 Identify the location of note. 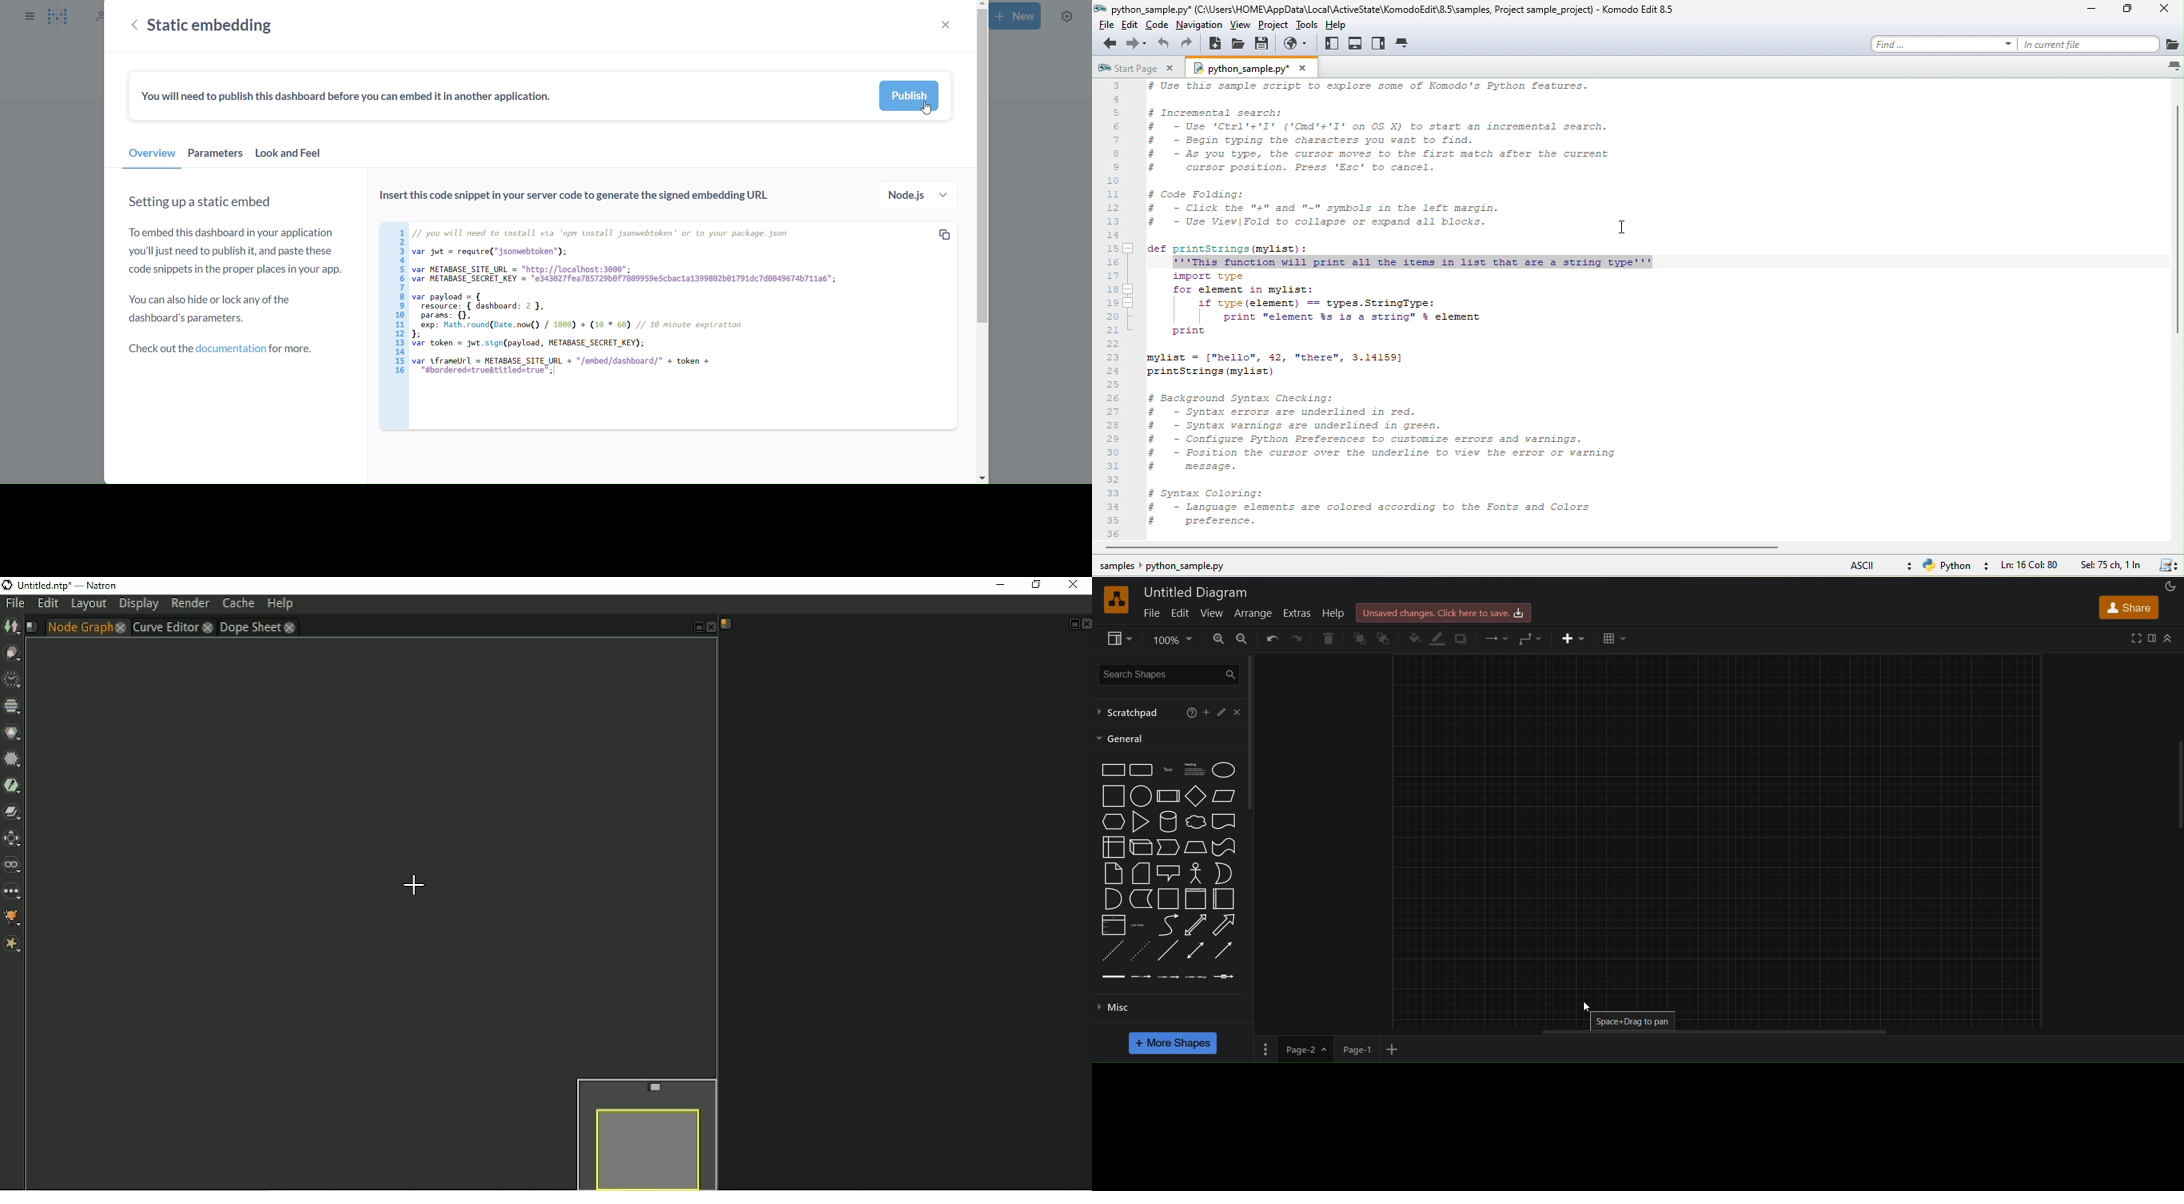
(1112, 873).